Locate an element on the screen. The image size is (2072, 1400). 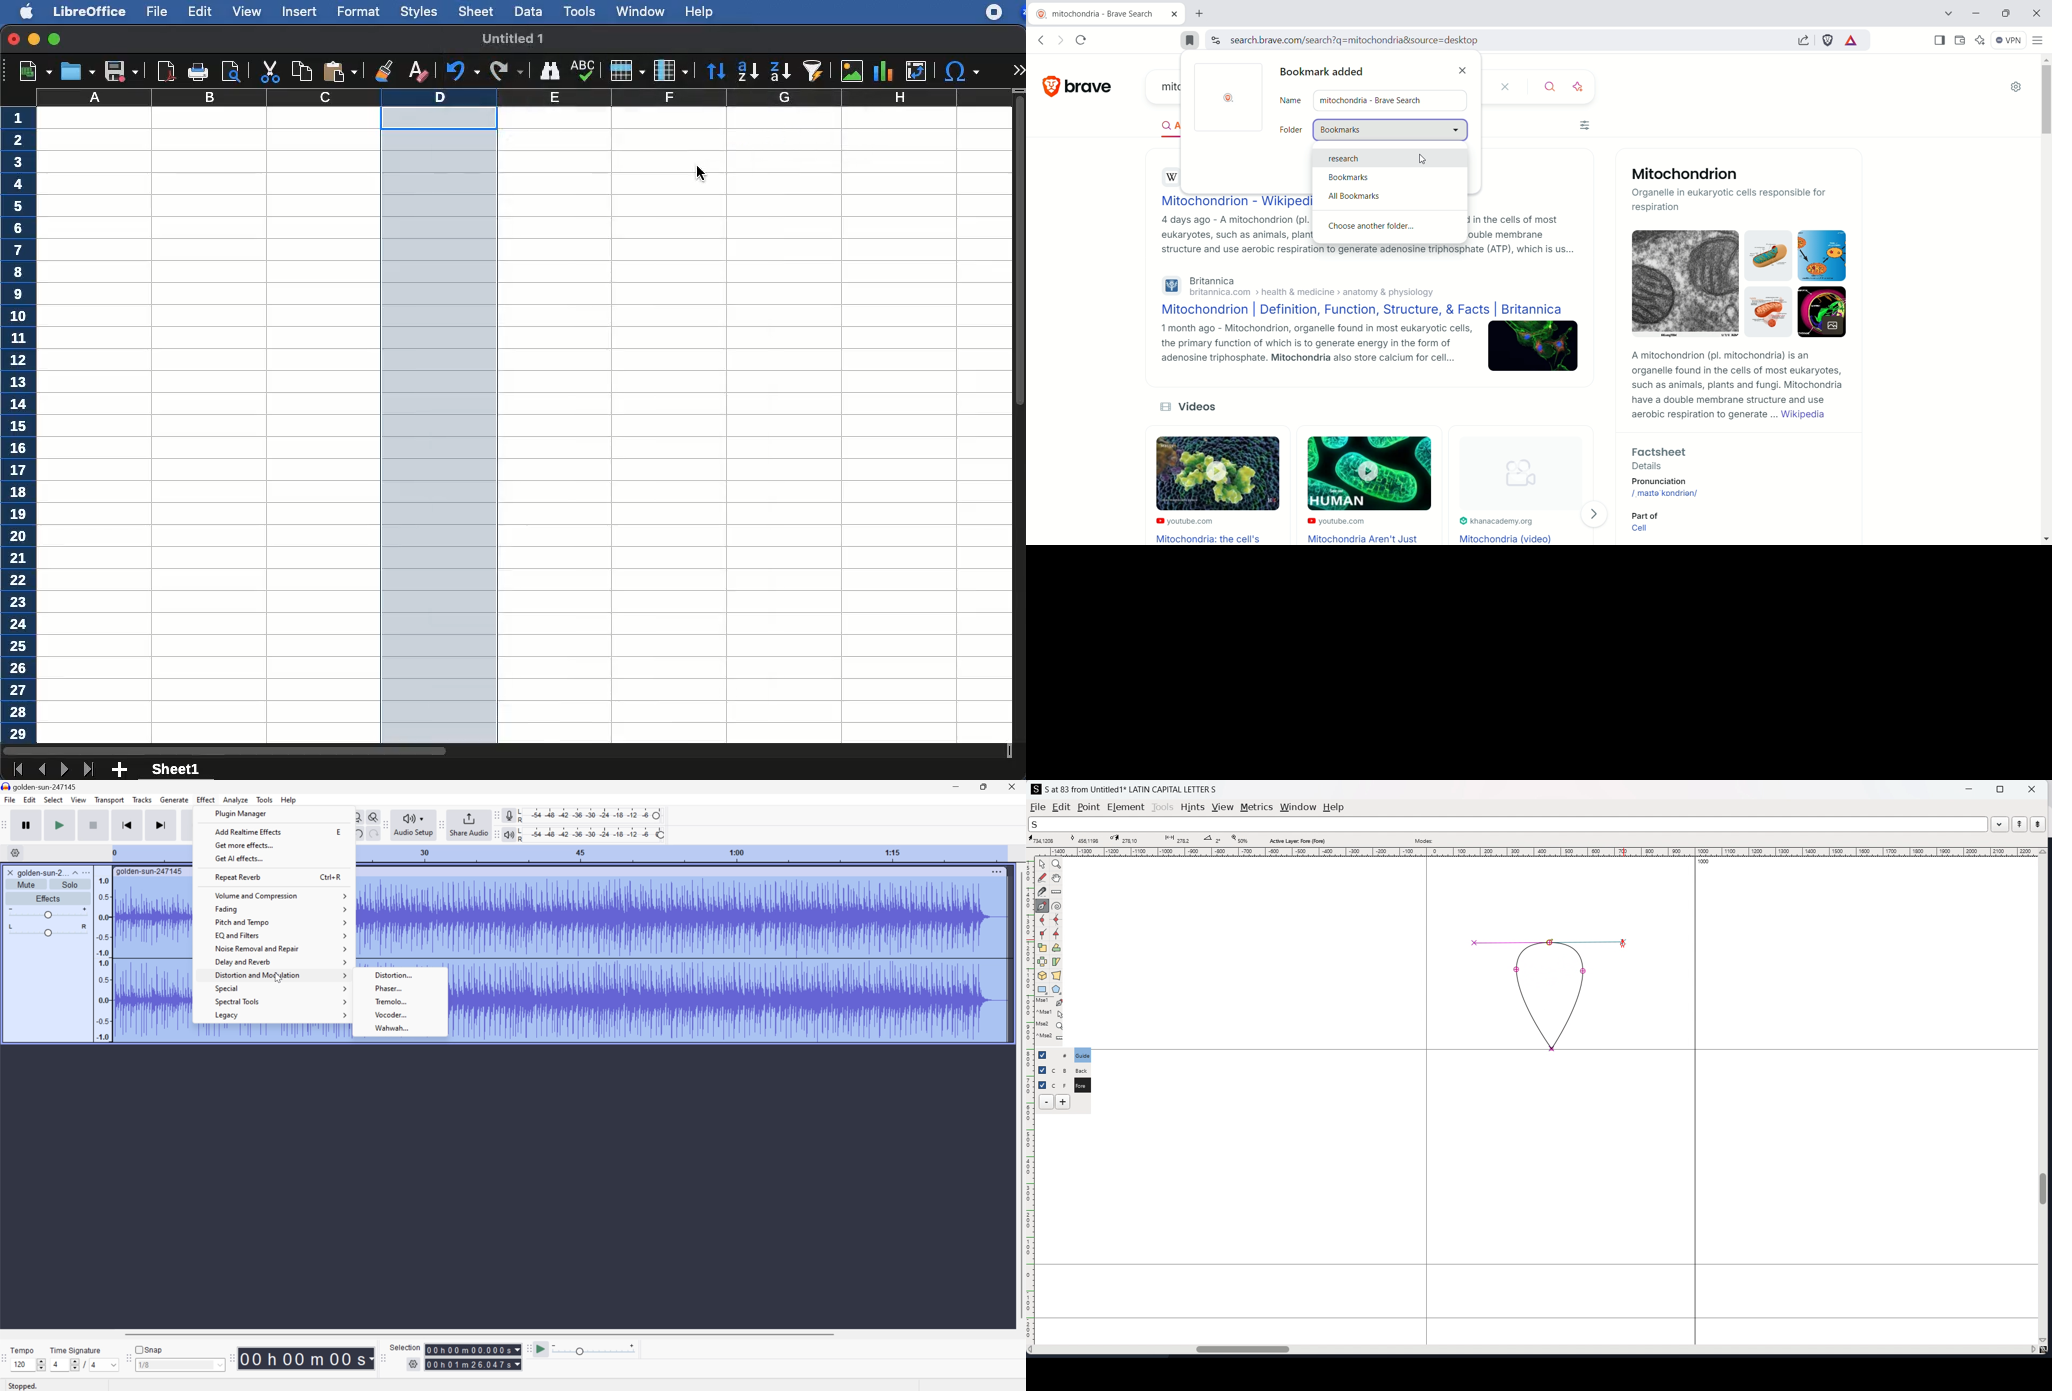
brave is located at coordinates (1091, 84).